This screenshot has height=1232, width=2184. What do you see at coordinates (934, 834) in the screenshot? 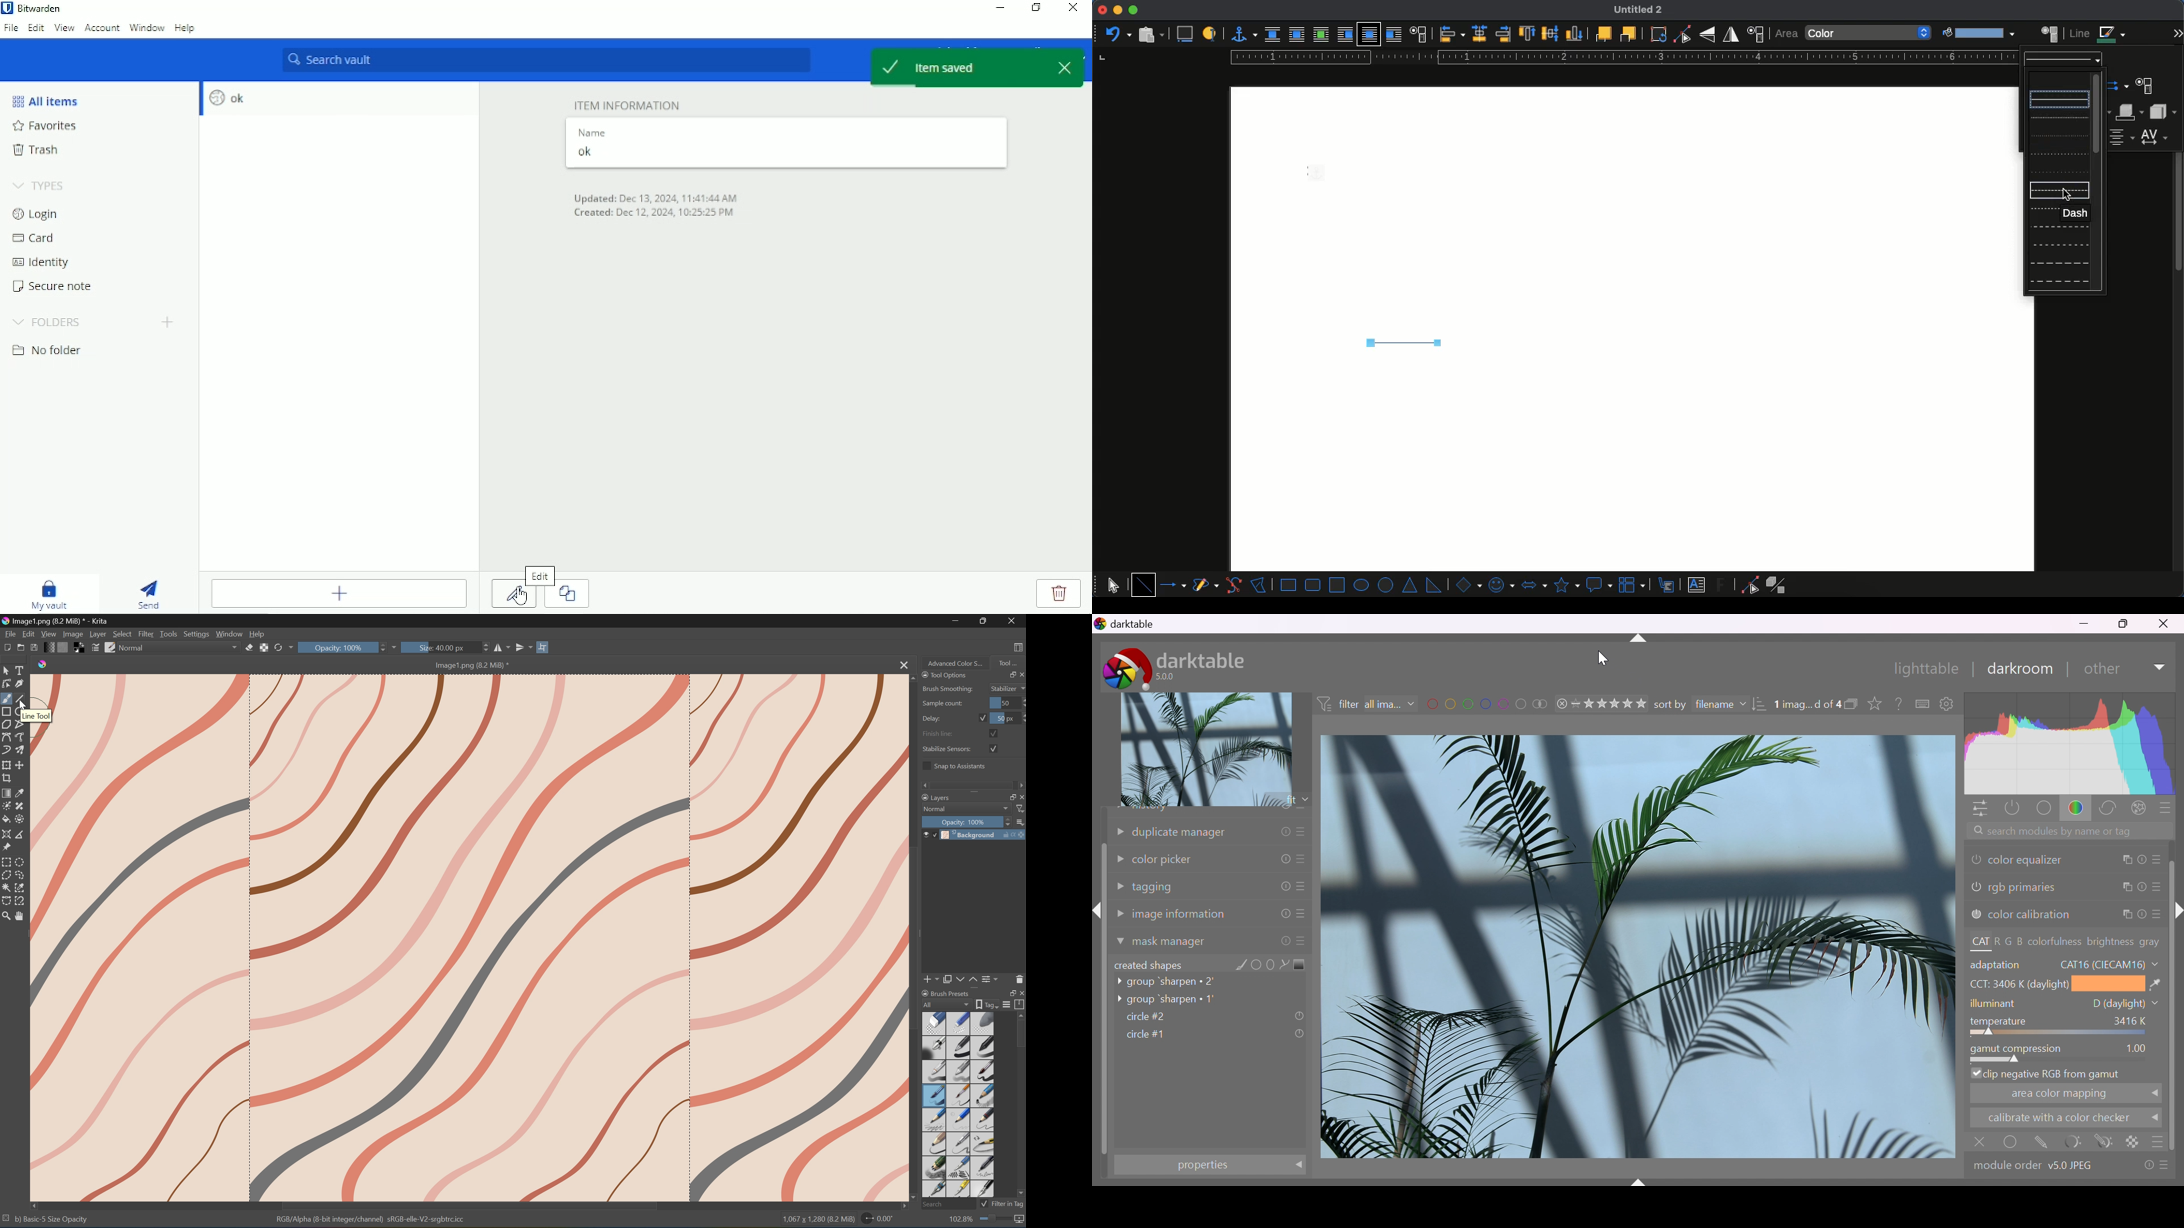
I see `Locked` at bounding box center [934, 834].